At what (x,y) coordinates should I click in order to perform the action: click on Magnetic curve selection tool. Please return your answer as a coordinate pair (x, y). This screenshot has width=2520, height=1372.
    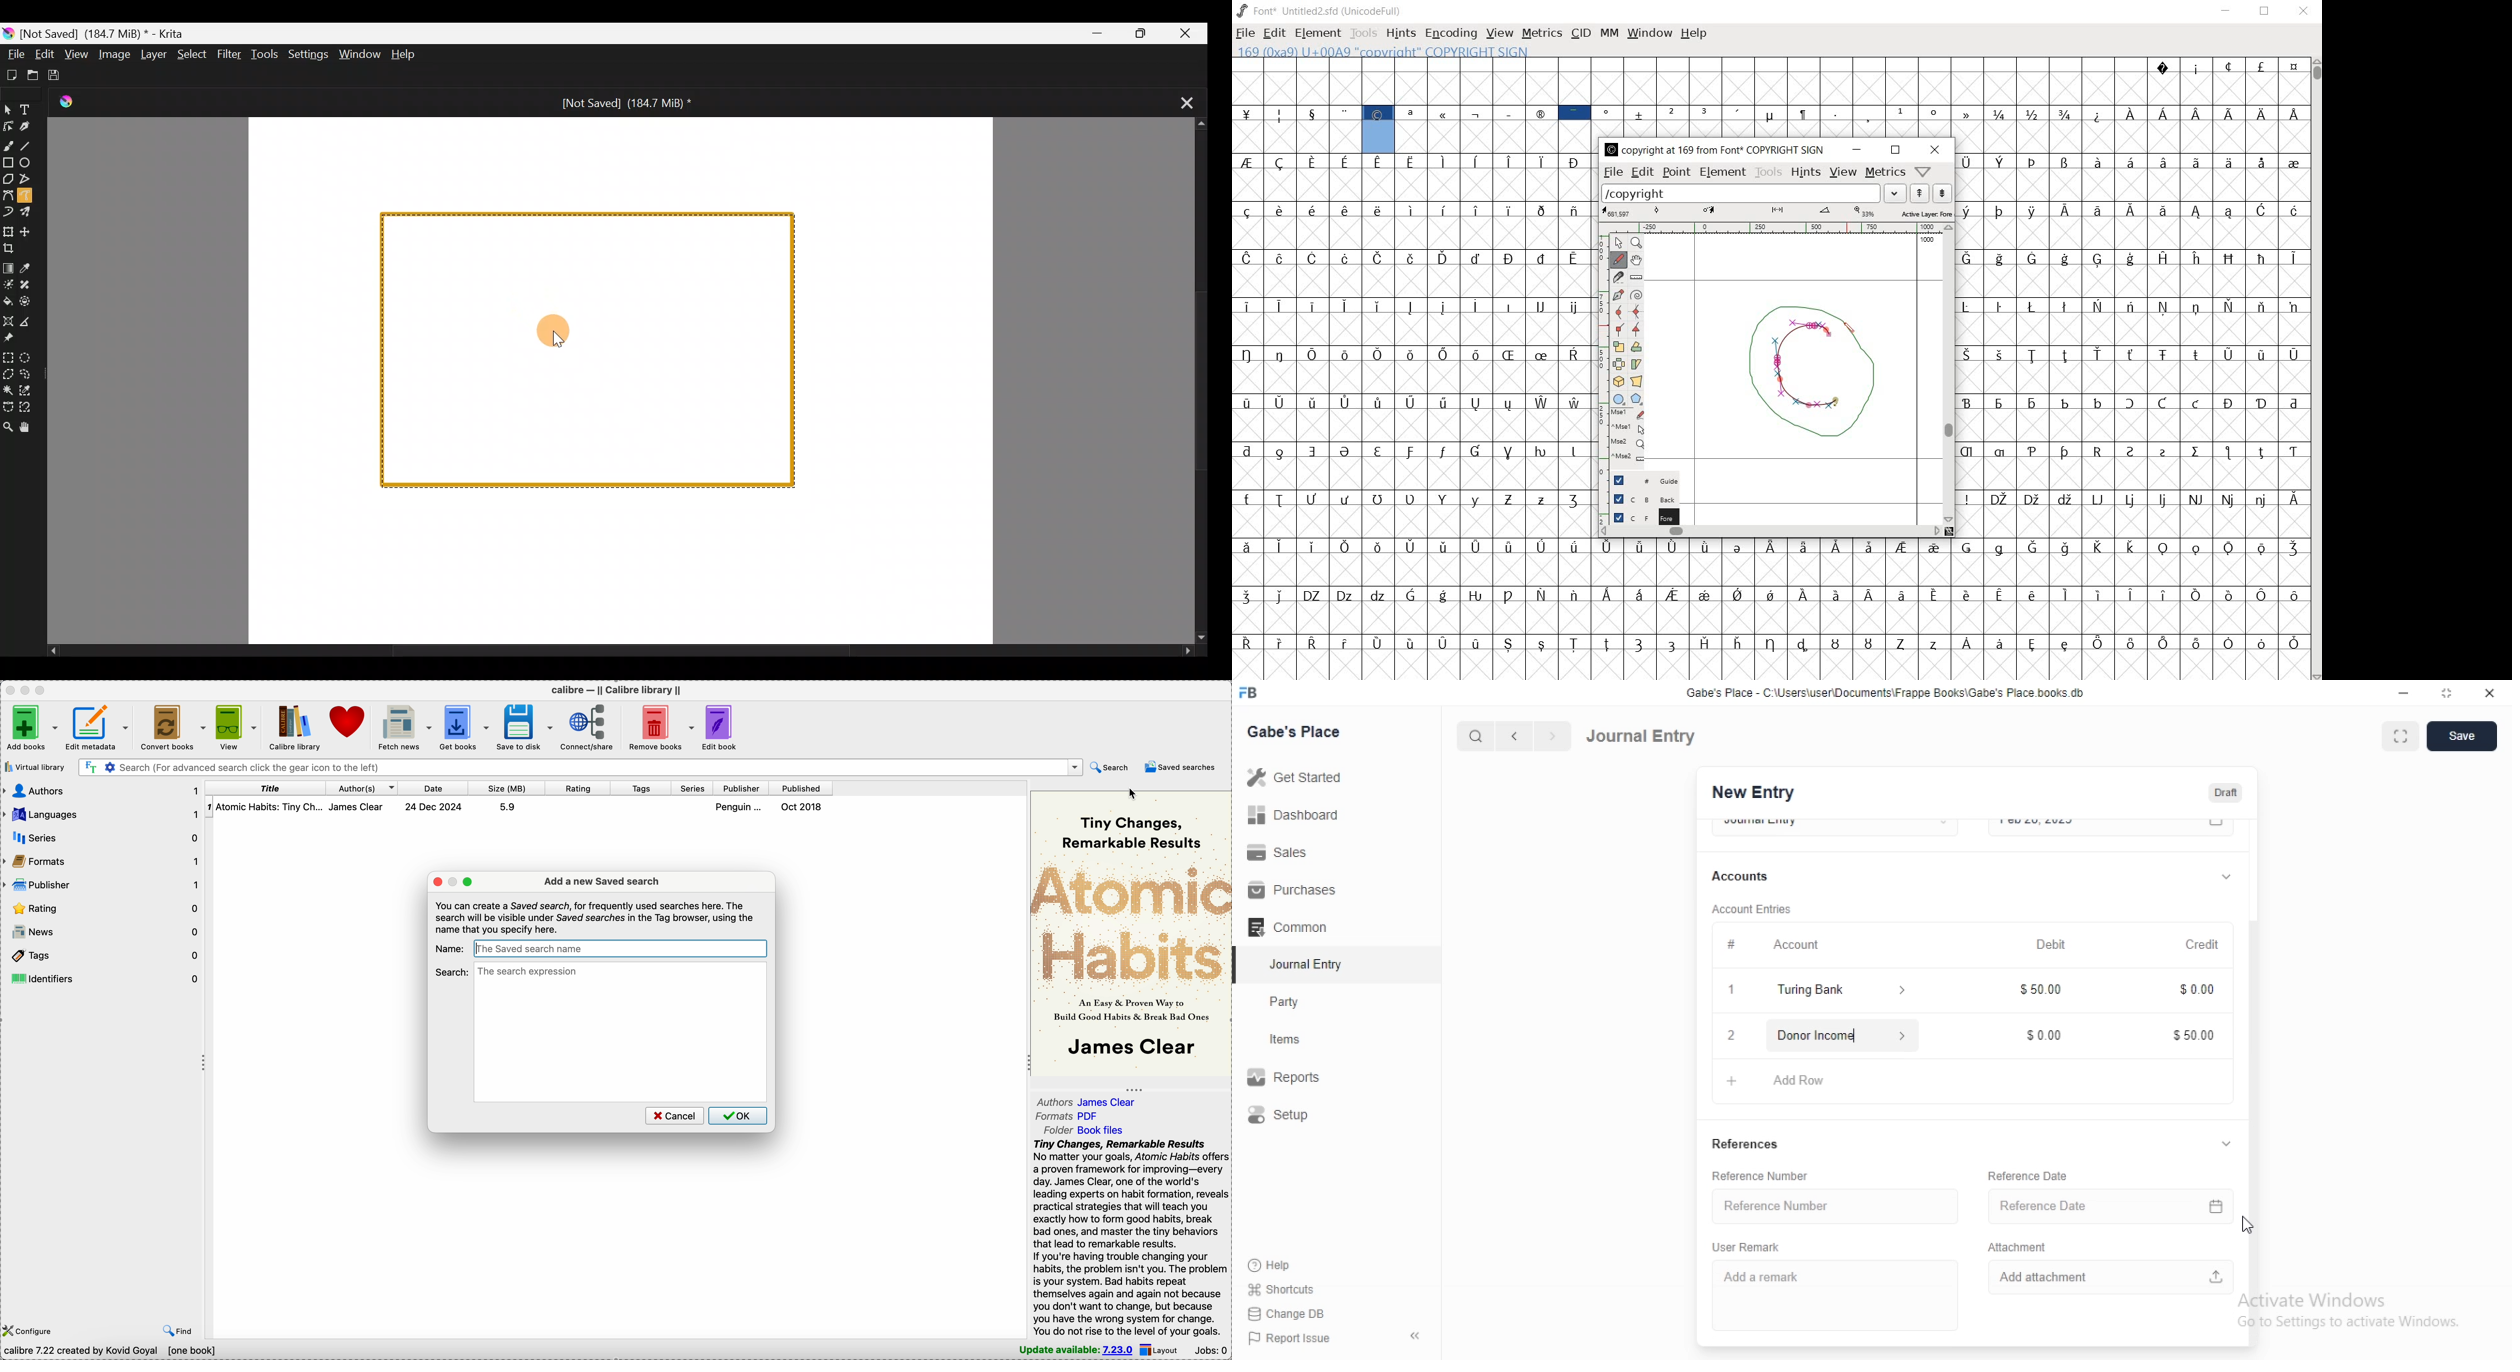
    Looking at the image, I should click on (29, 409).